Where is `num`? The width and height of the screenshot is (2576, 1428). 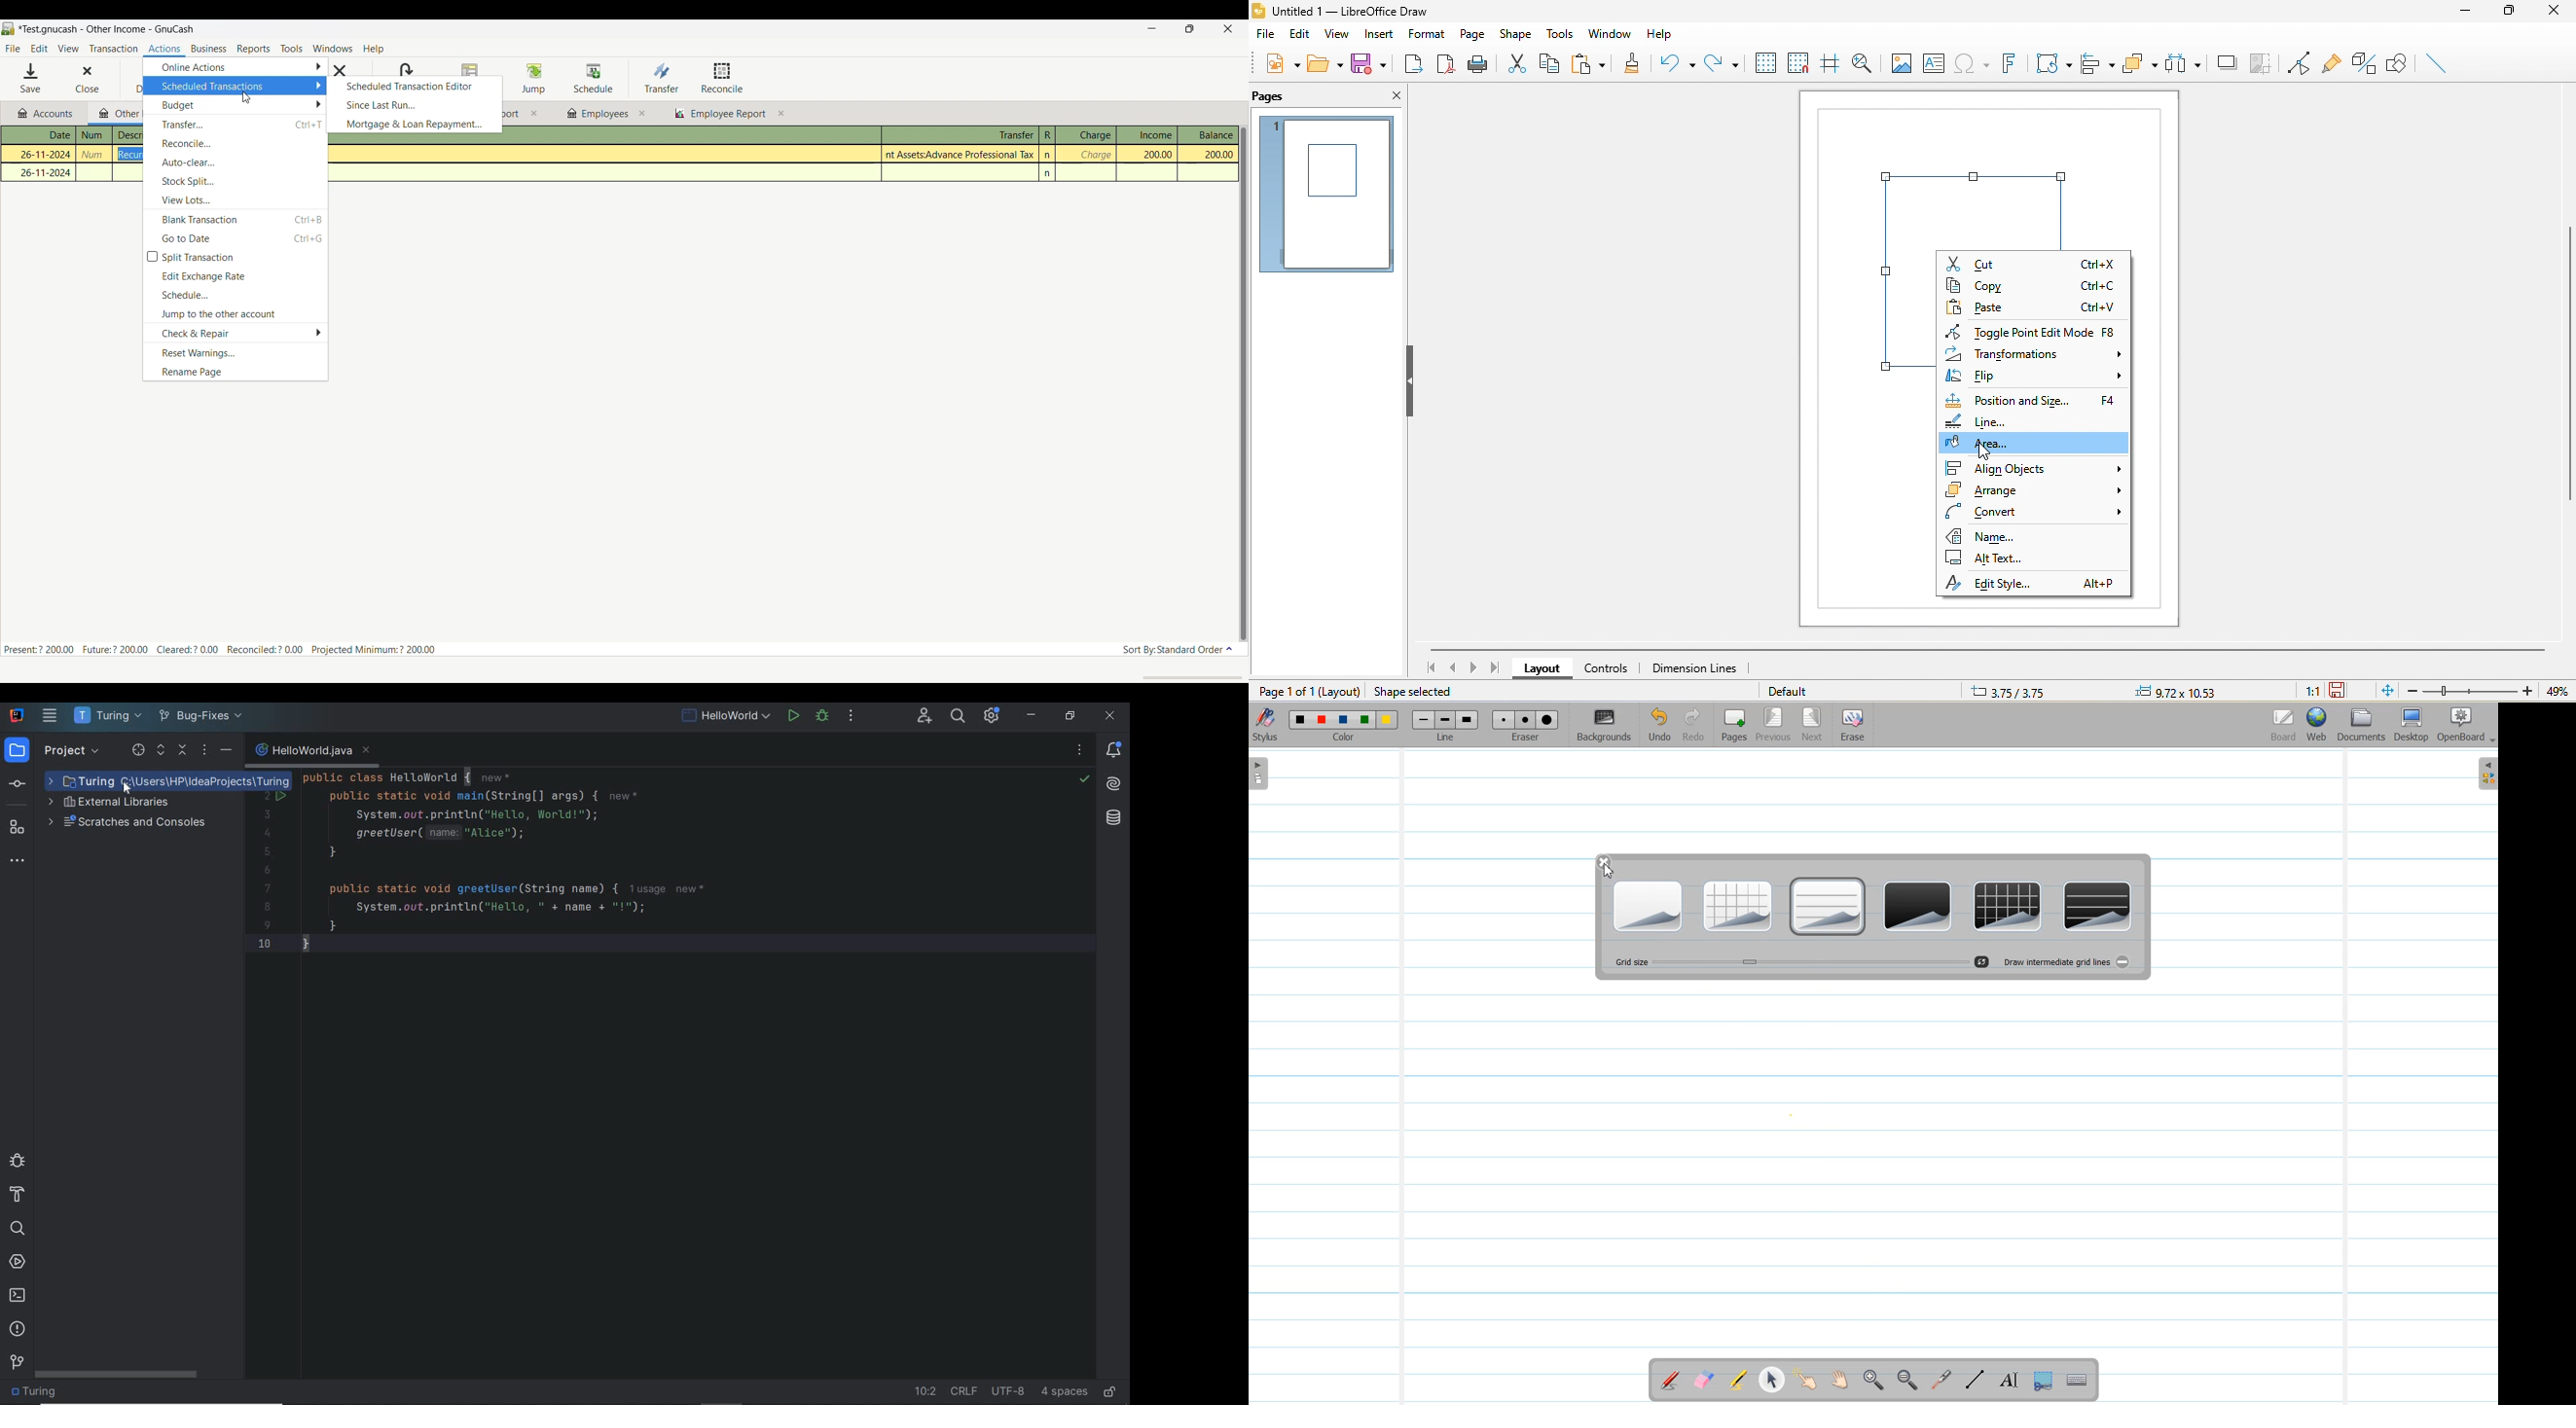
num is located at coordinates (95, 155).